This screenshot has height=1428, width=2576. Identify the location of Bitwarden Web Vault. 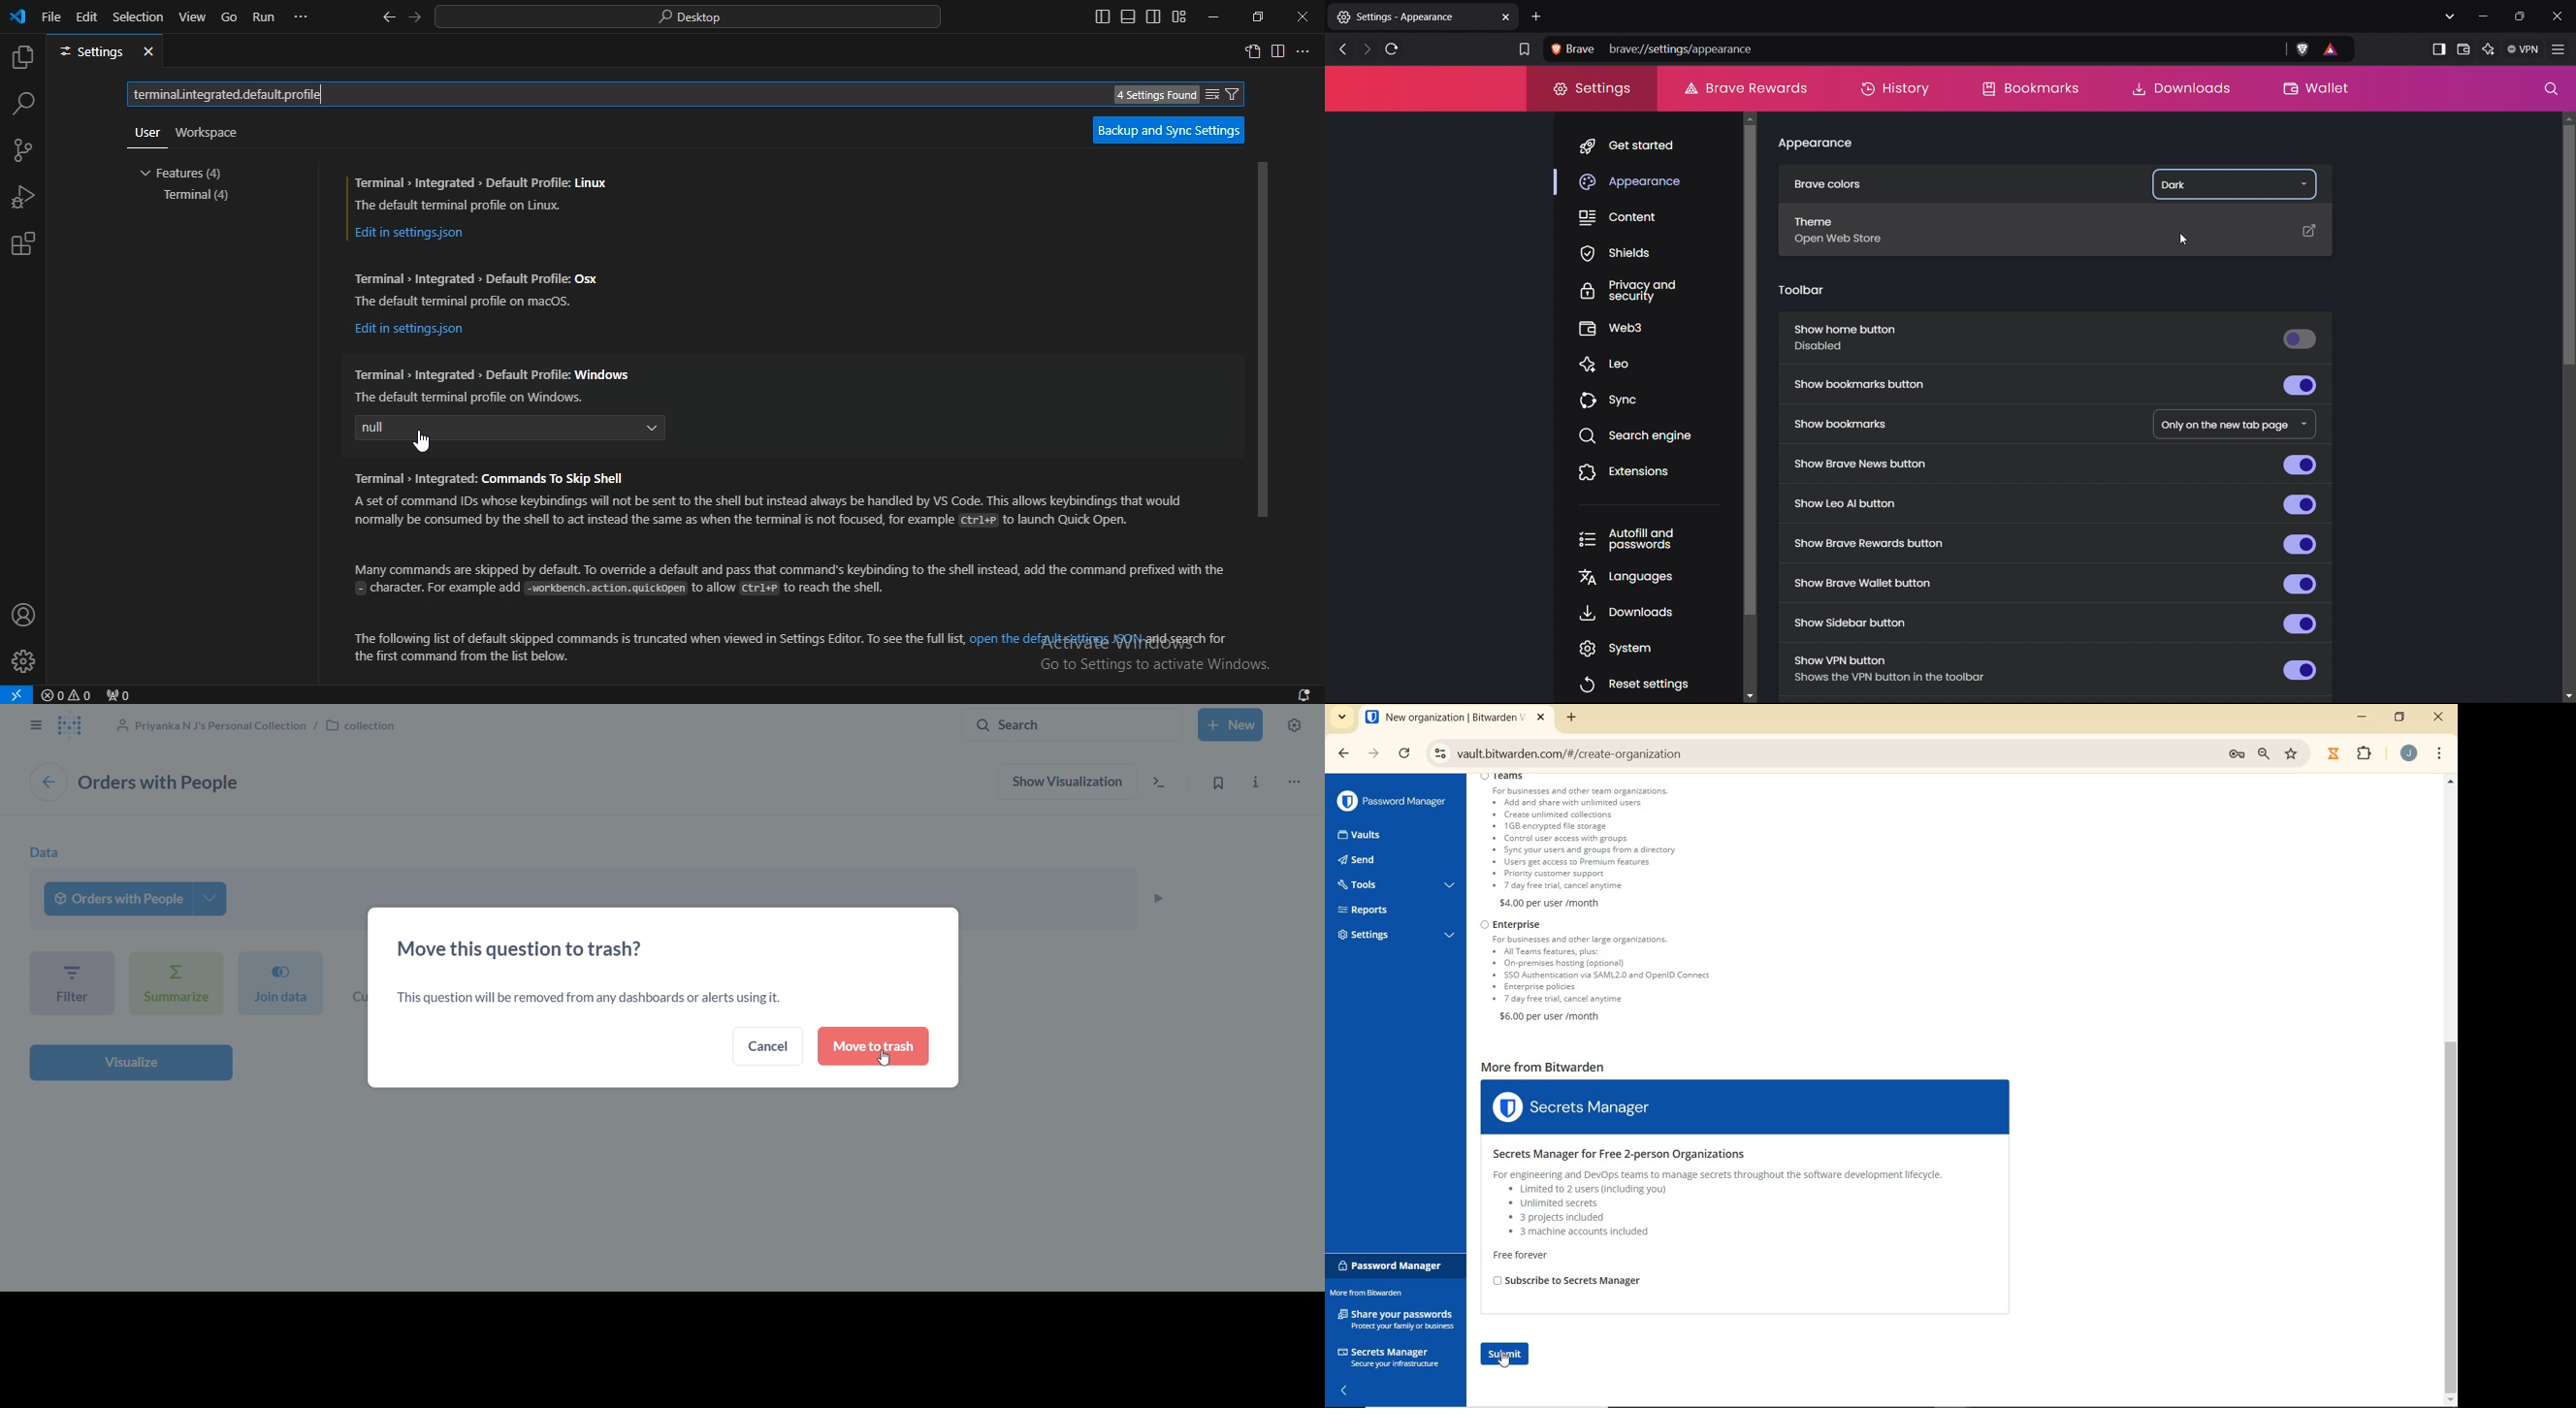
(1455, 719).